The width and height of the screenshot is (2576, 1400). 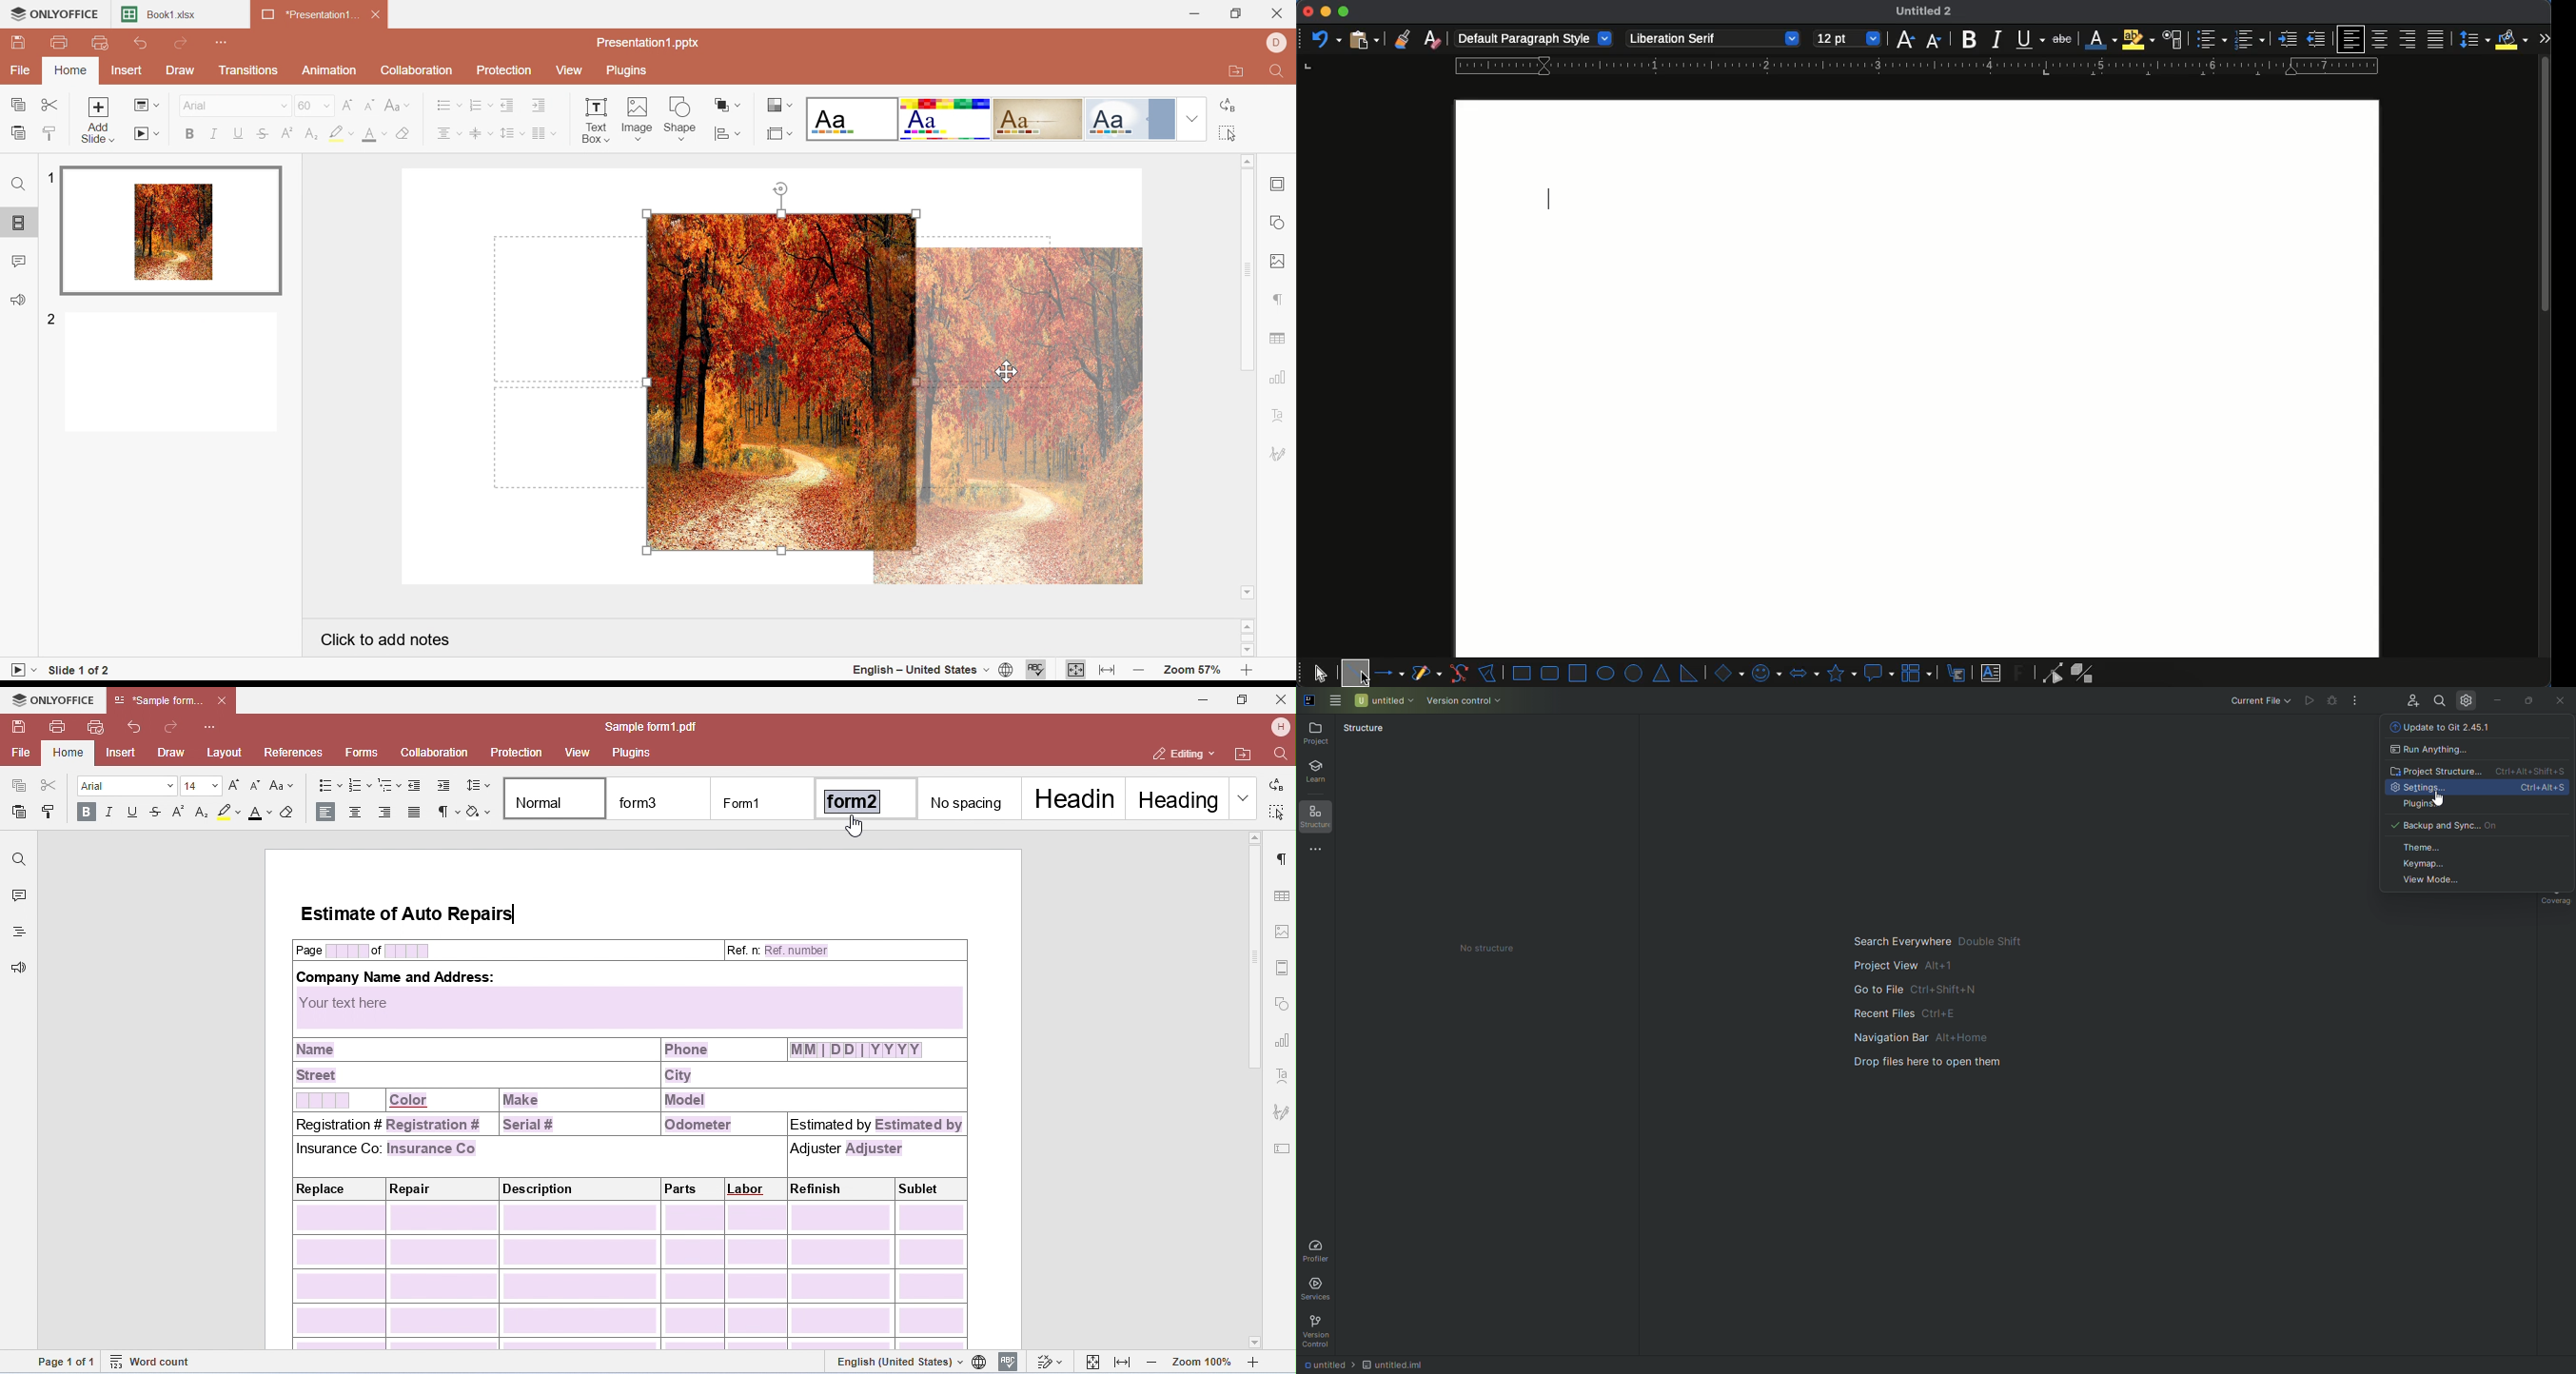 What do you see at coordinates (1276, 13) in the screenshot?
I see `Close` at bounding box center [1276, 13].